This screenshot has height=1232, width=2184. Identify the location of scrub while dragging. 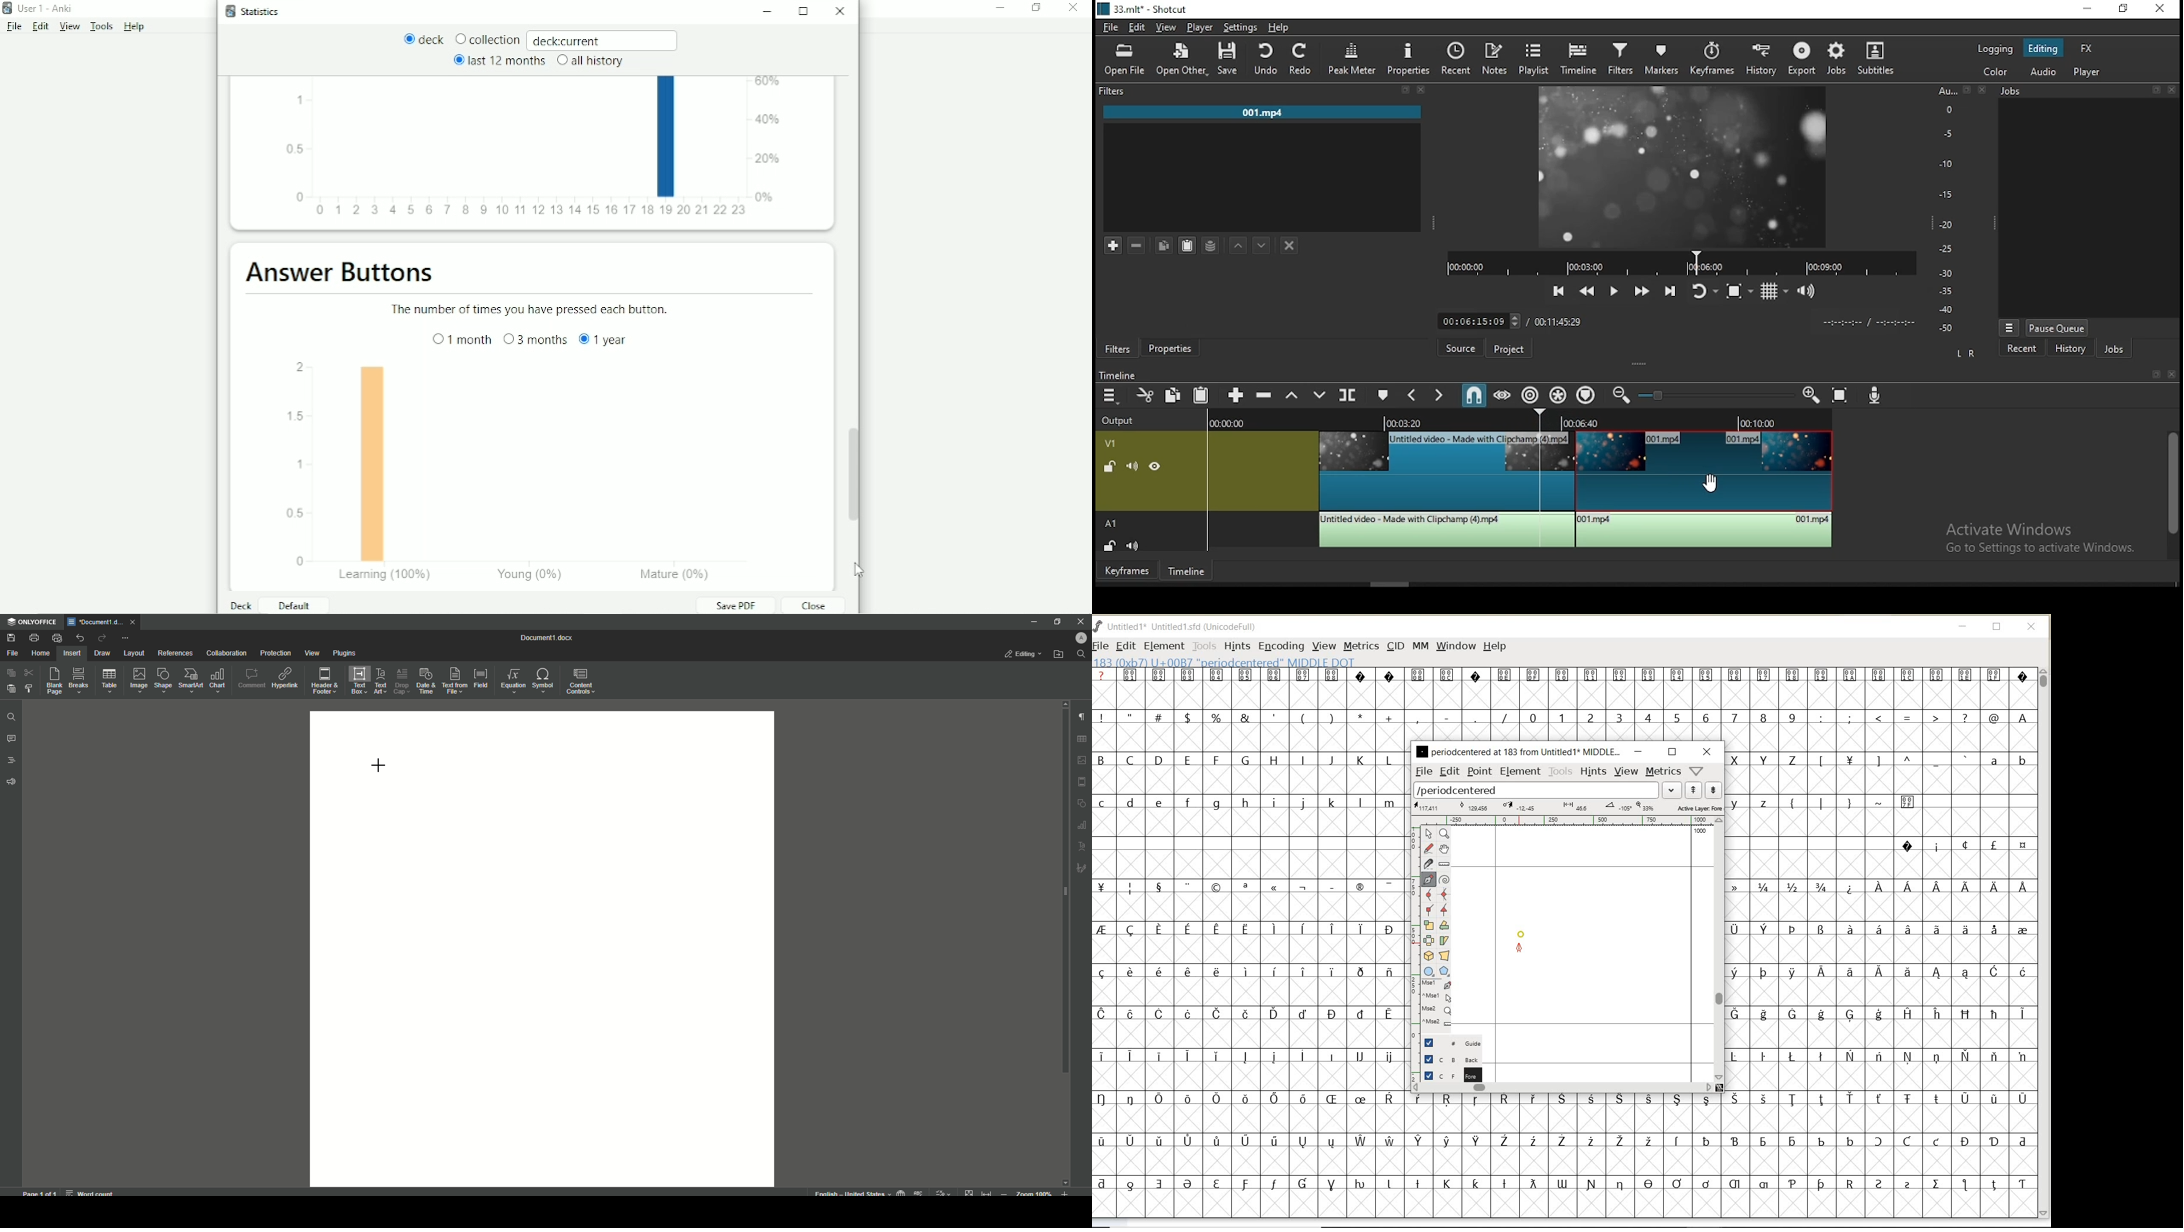
(1501, 395).